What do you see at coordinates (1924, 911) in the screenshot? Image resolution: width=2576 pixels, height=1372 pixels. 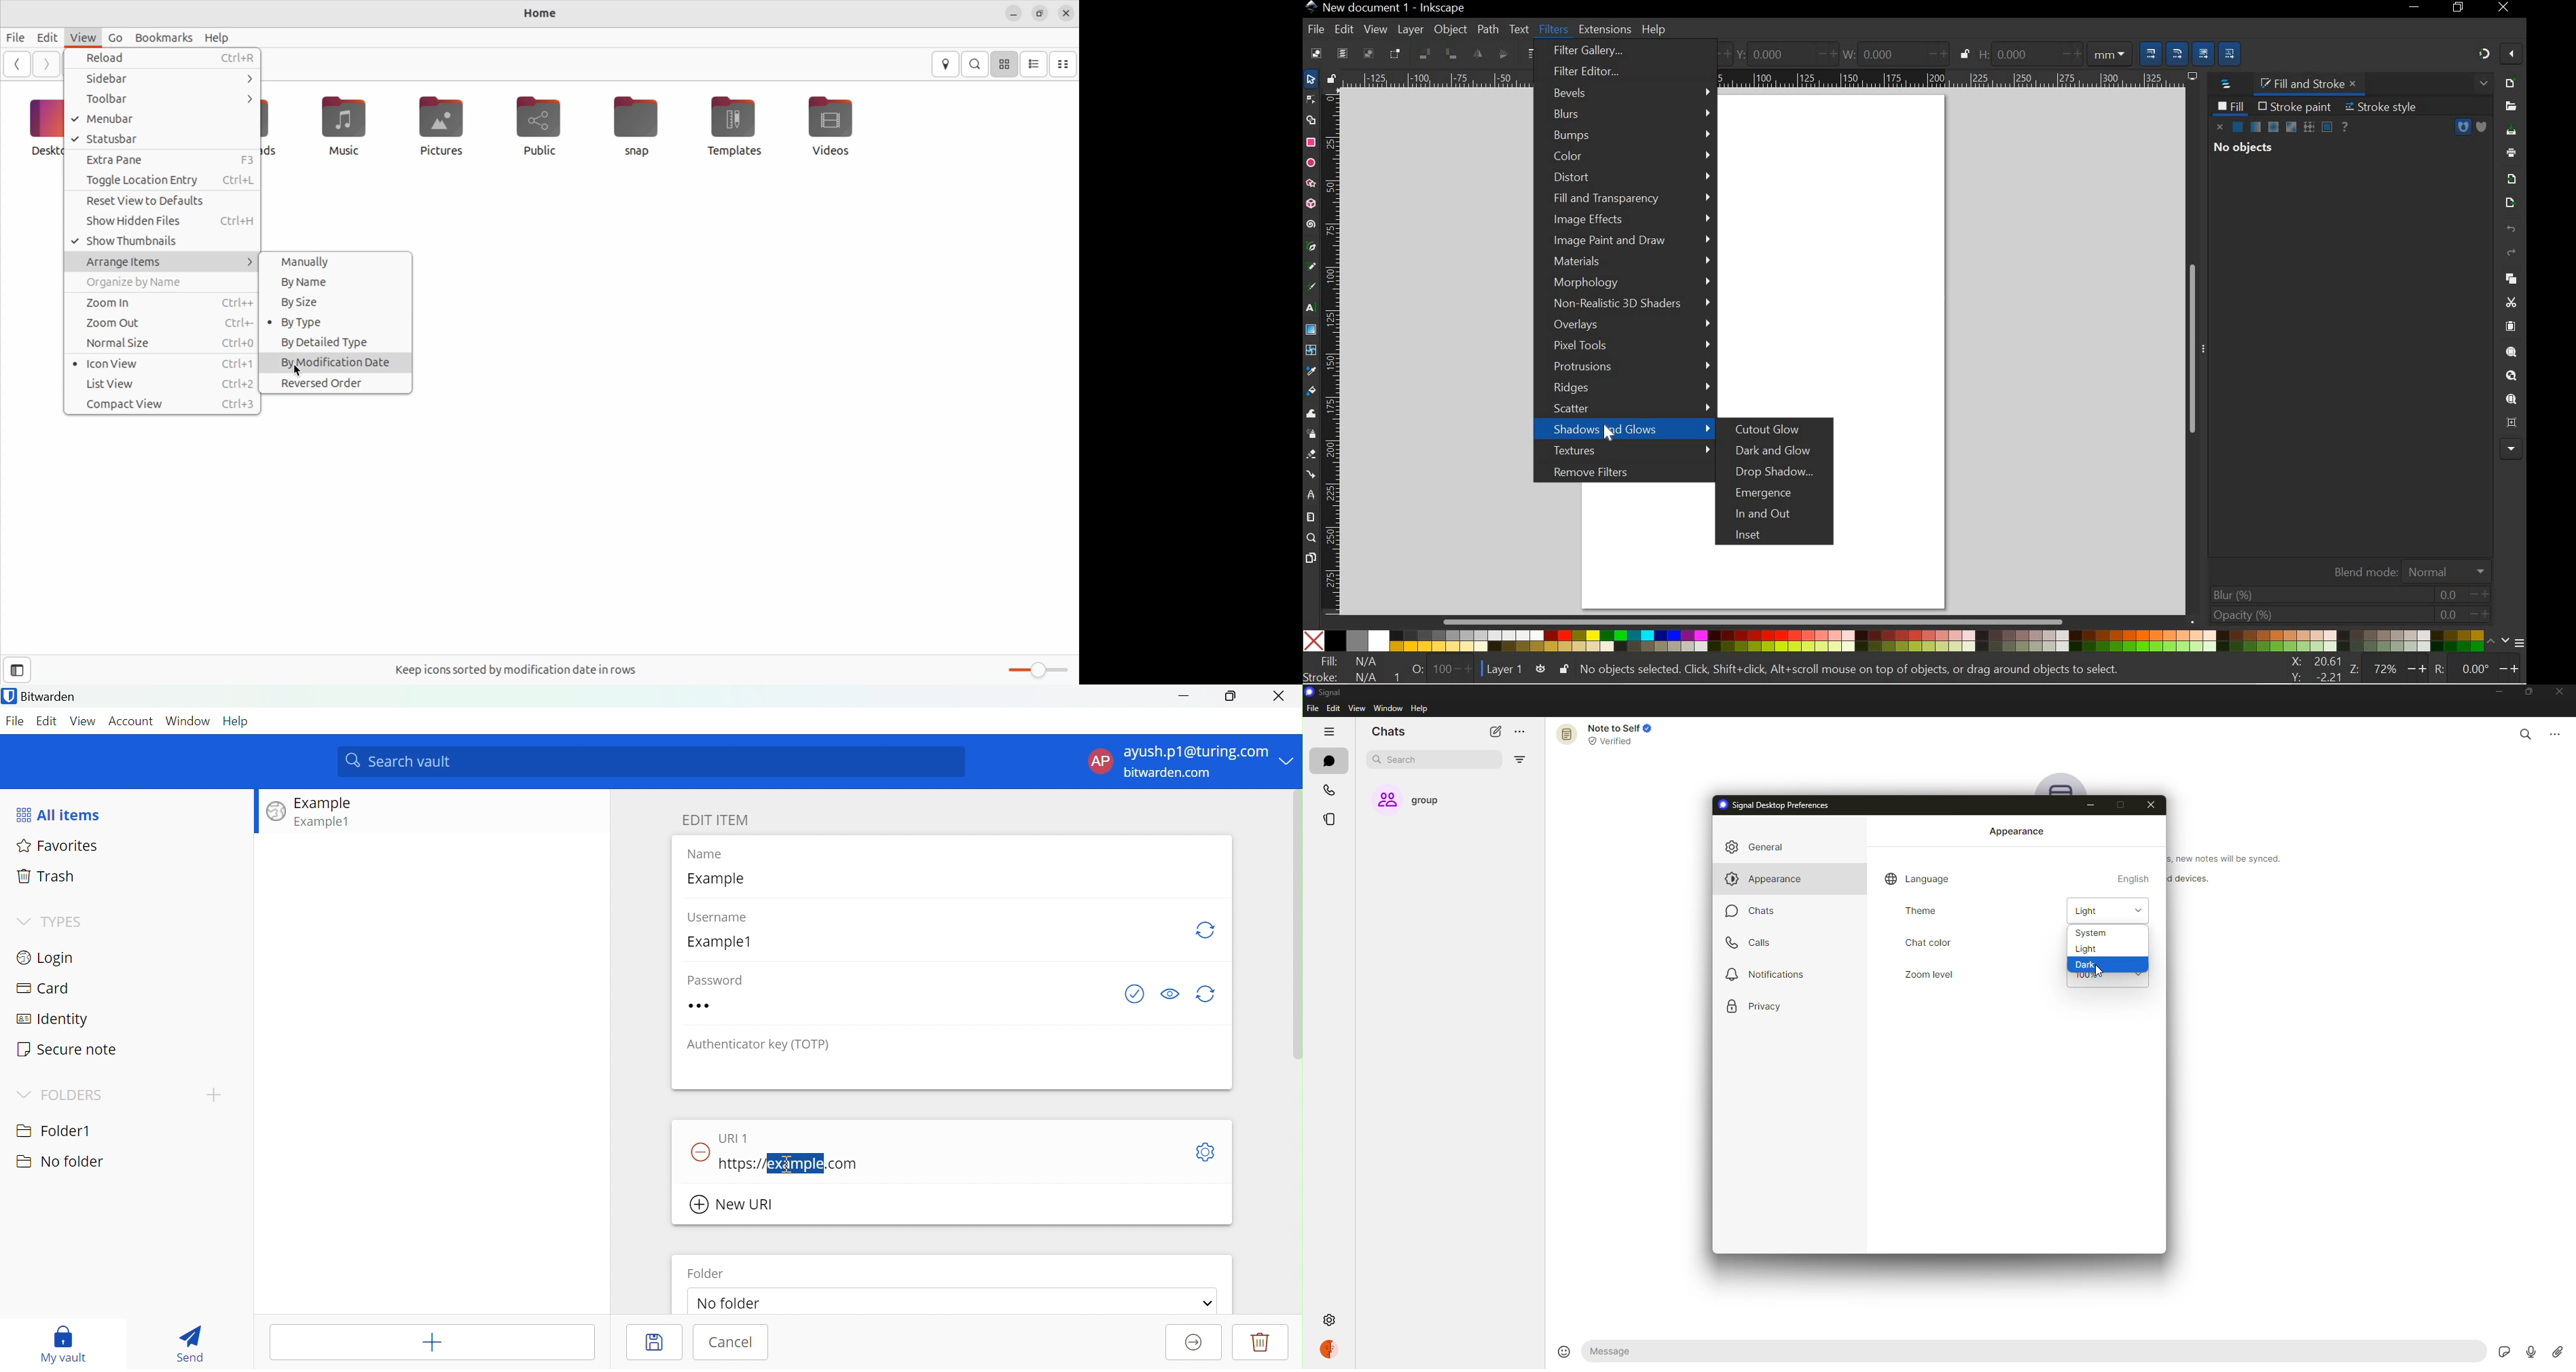 I see `theme` at bounding box center [1924, 911].